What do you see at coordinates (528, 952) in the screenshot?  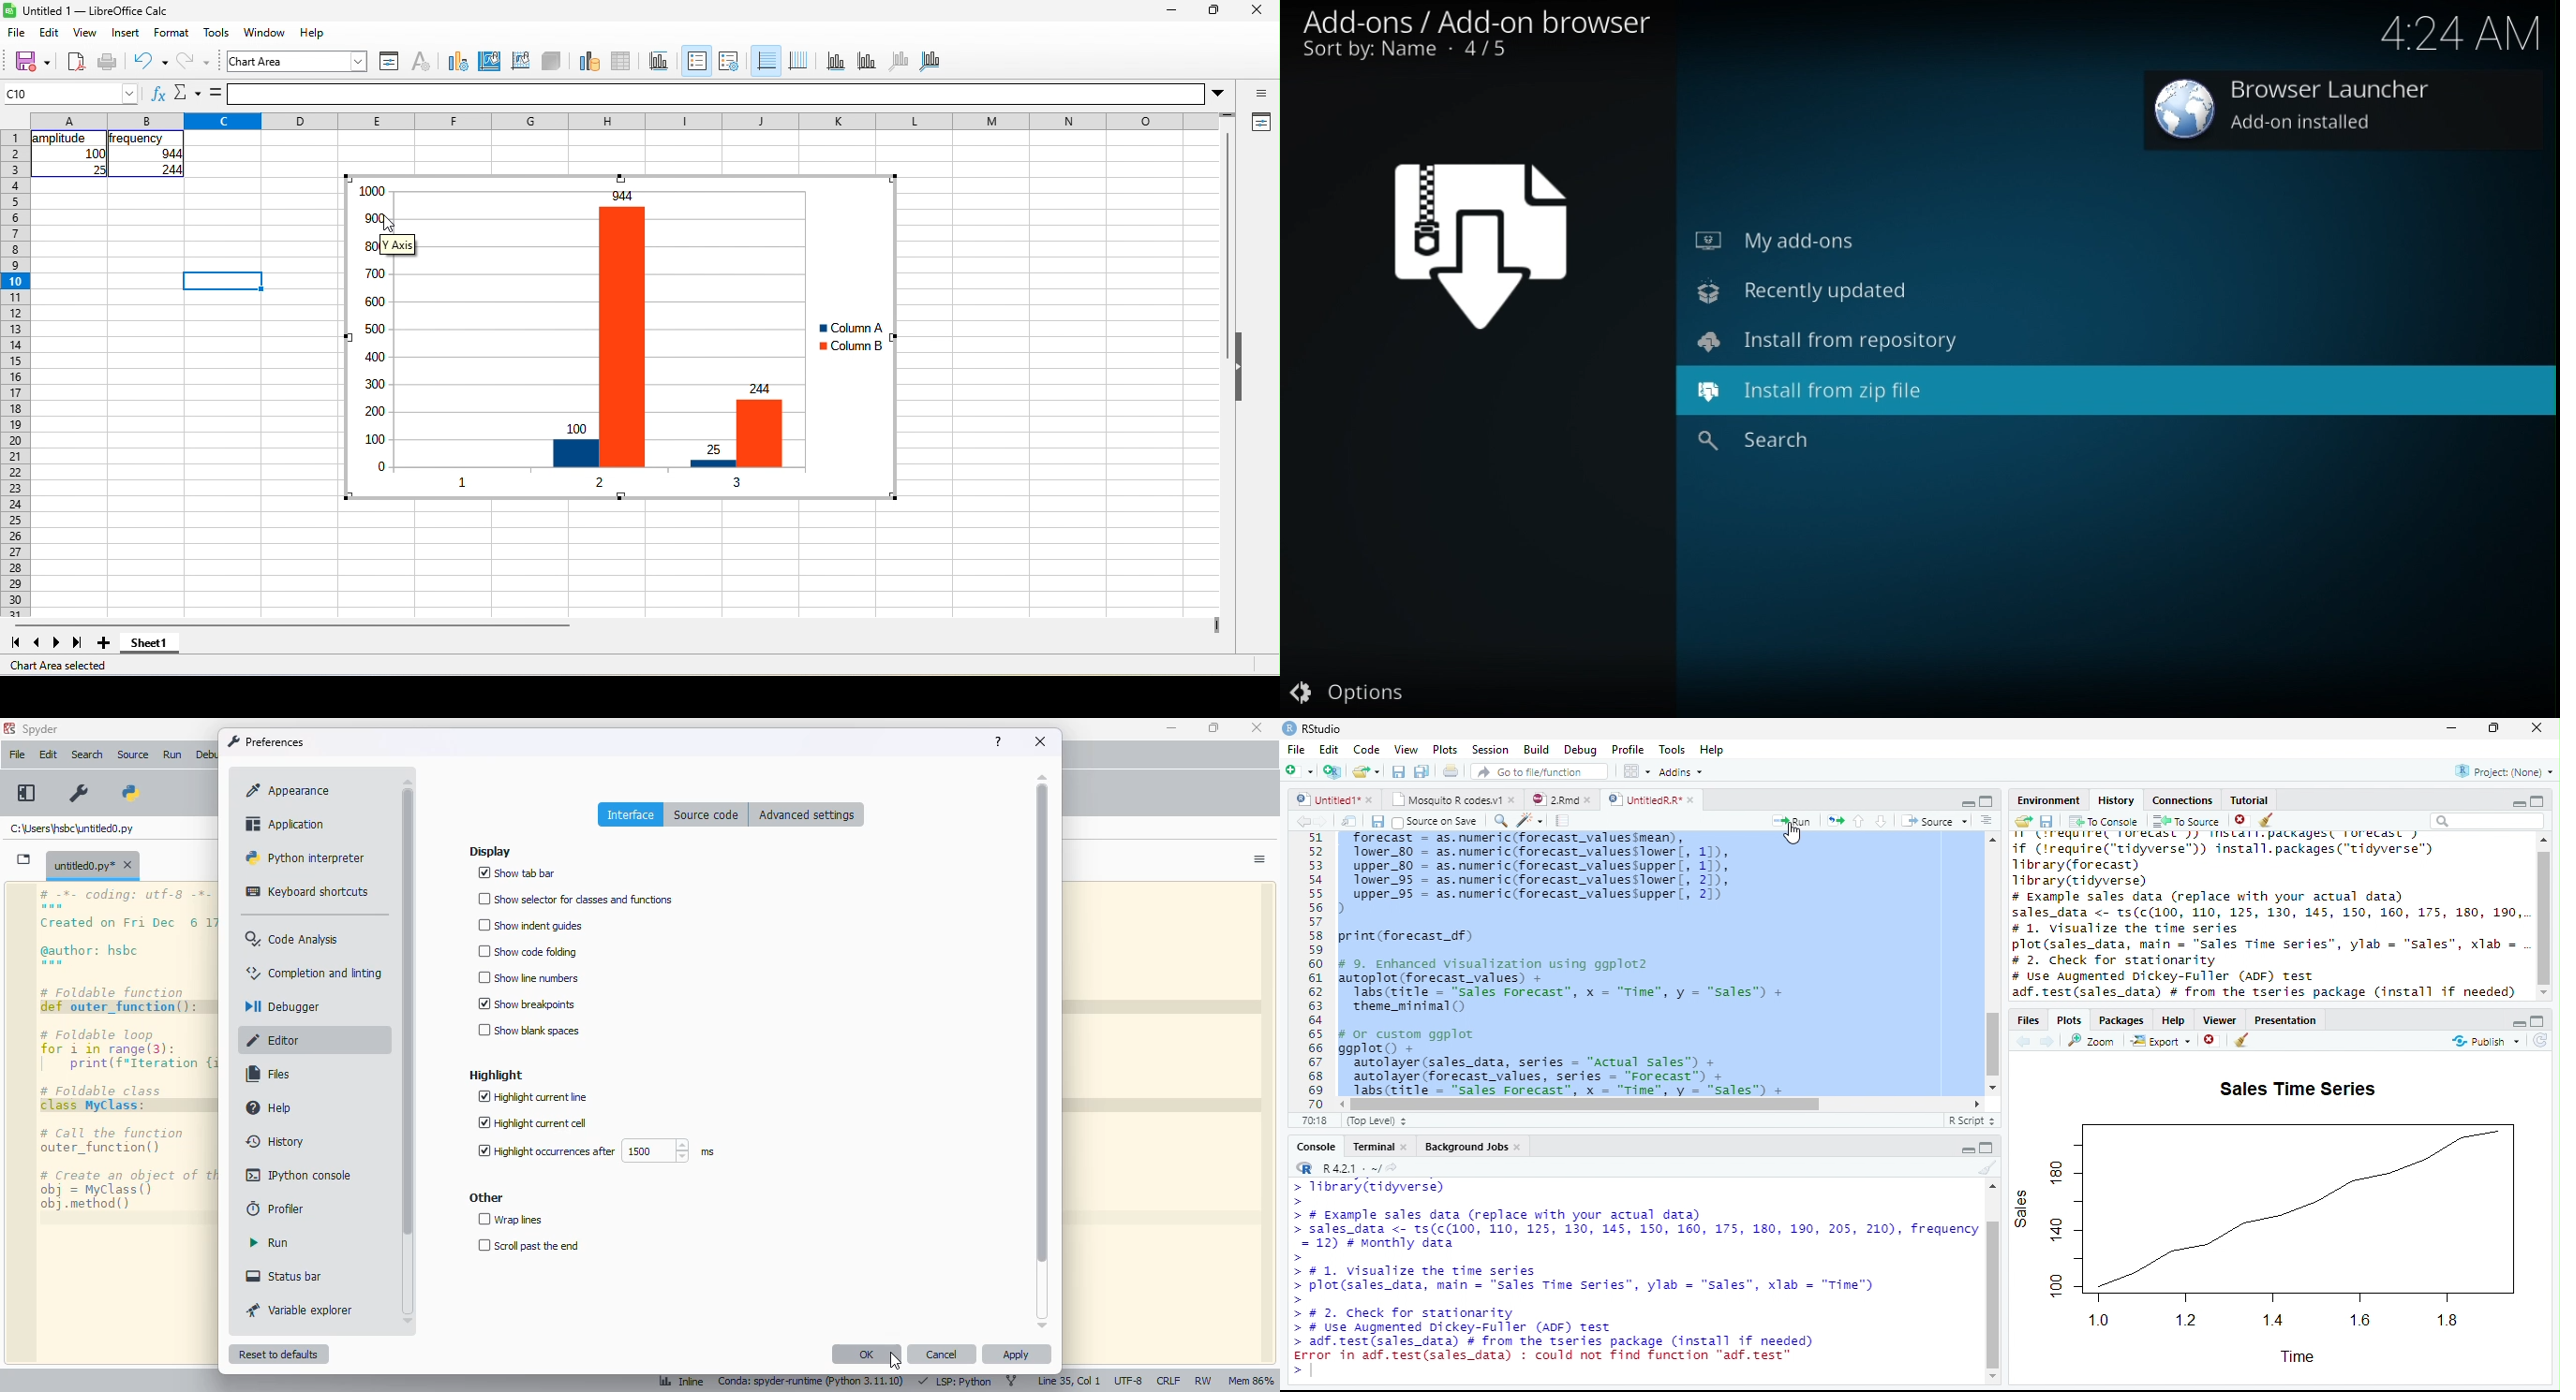 I see `show code folding` at bounding box center [528, 952].